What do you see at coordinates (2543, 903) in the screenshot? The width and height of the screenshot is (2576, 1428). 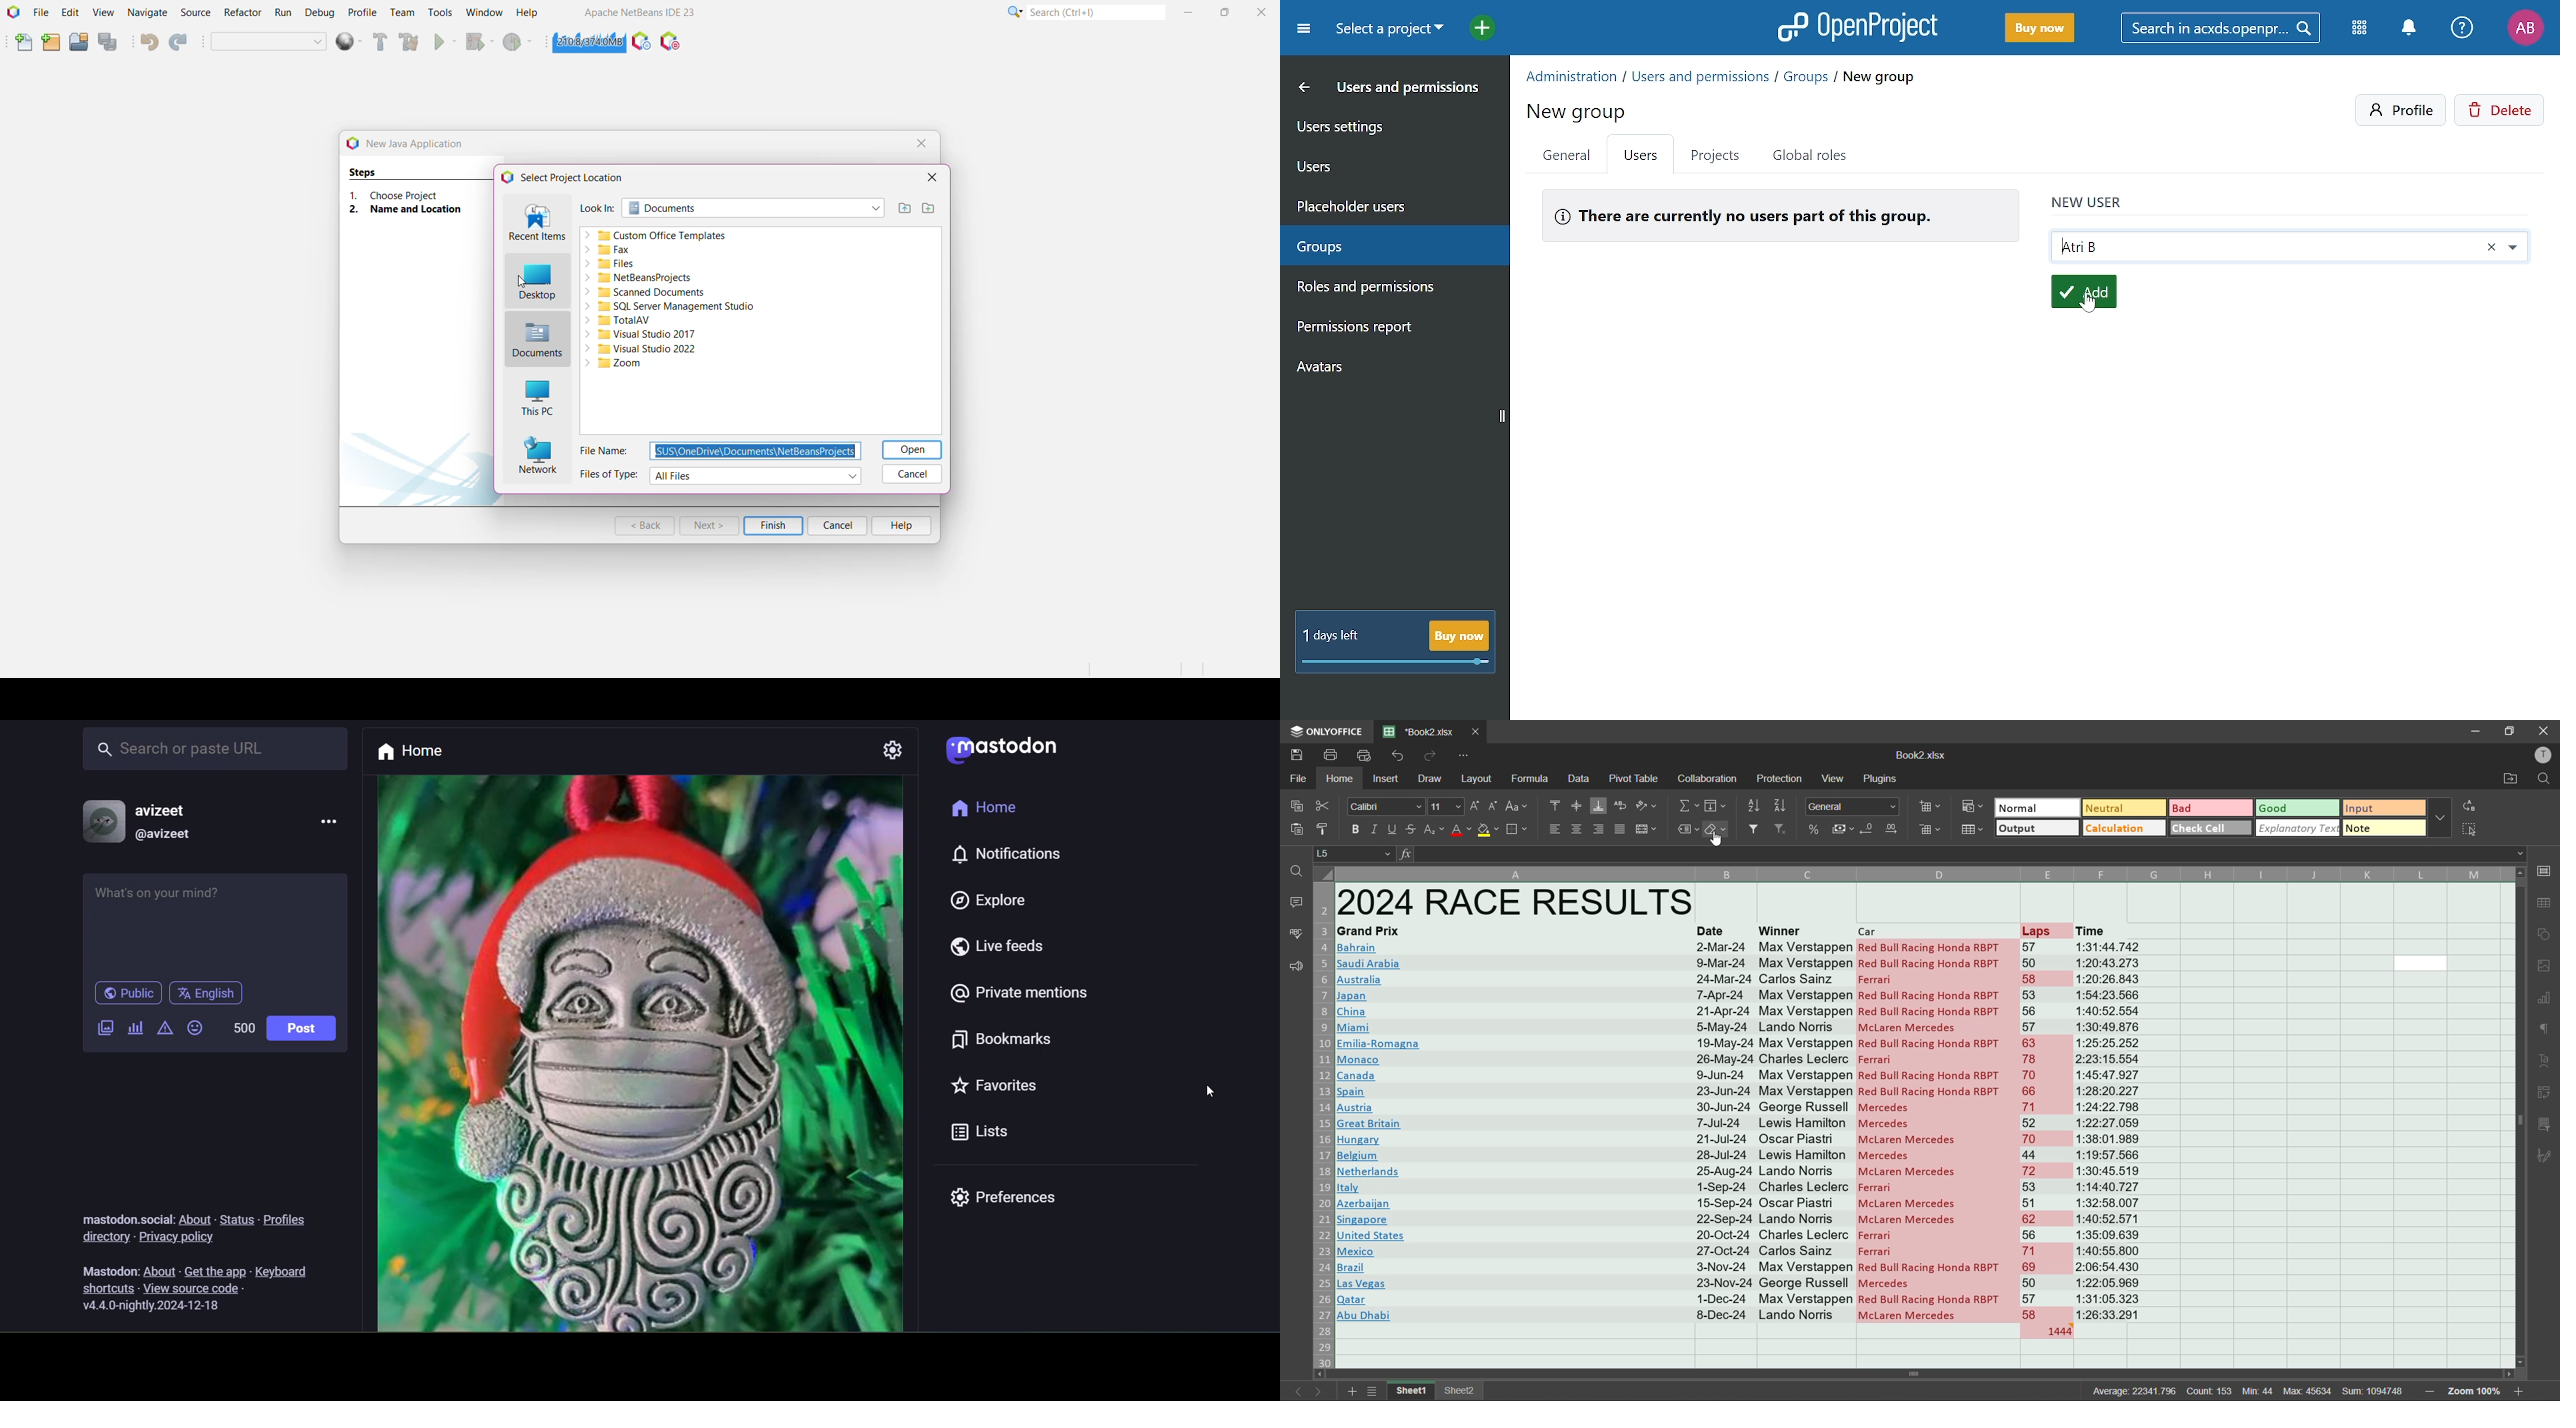 I see `table` at bounding box center [2543, 903].